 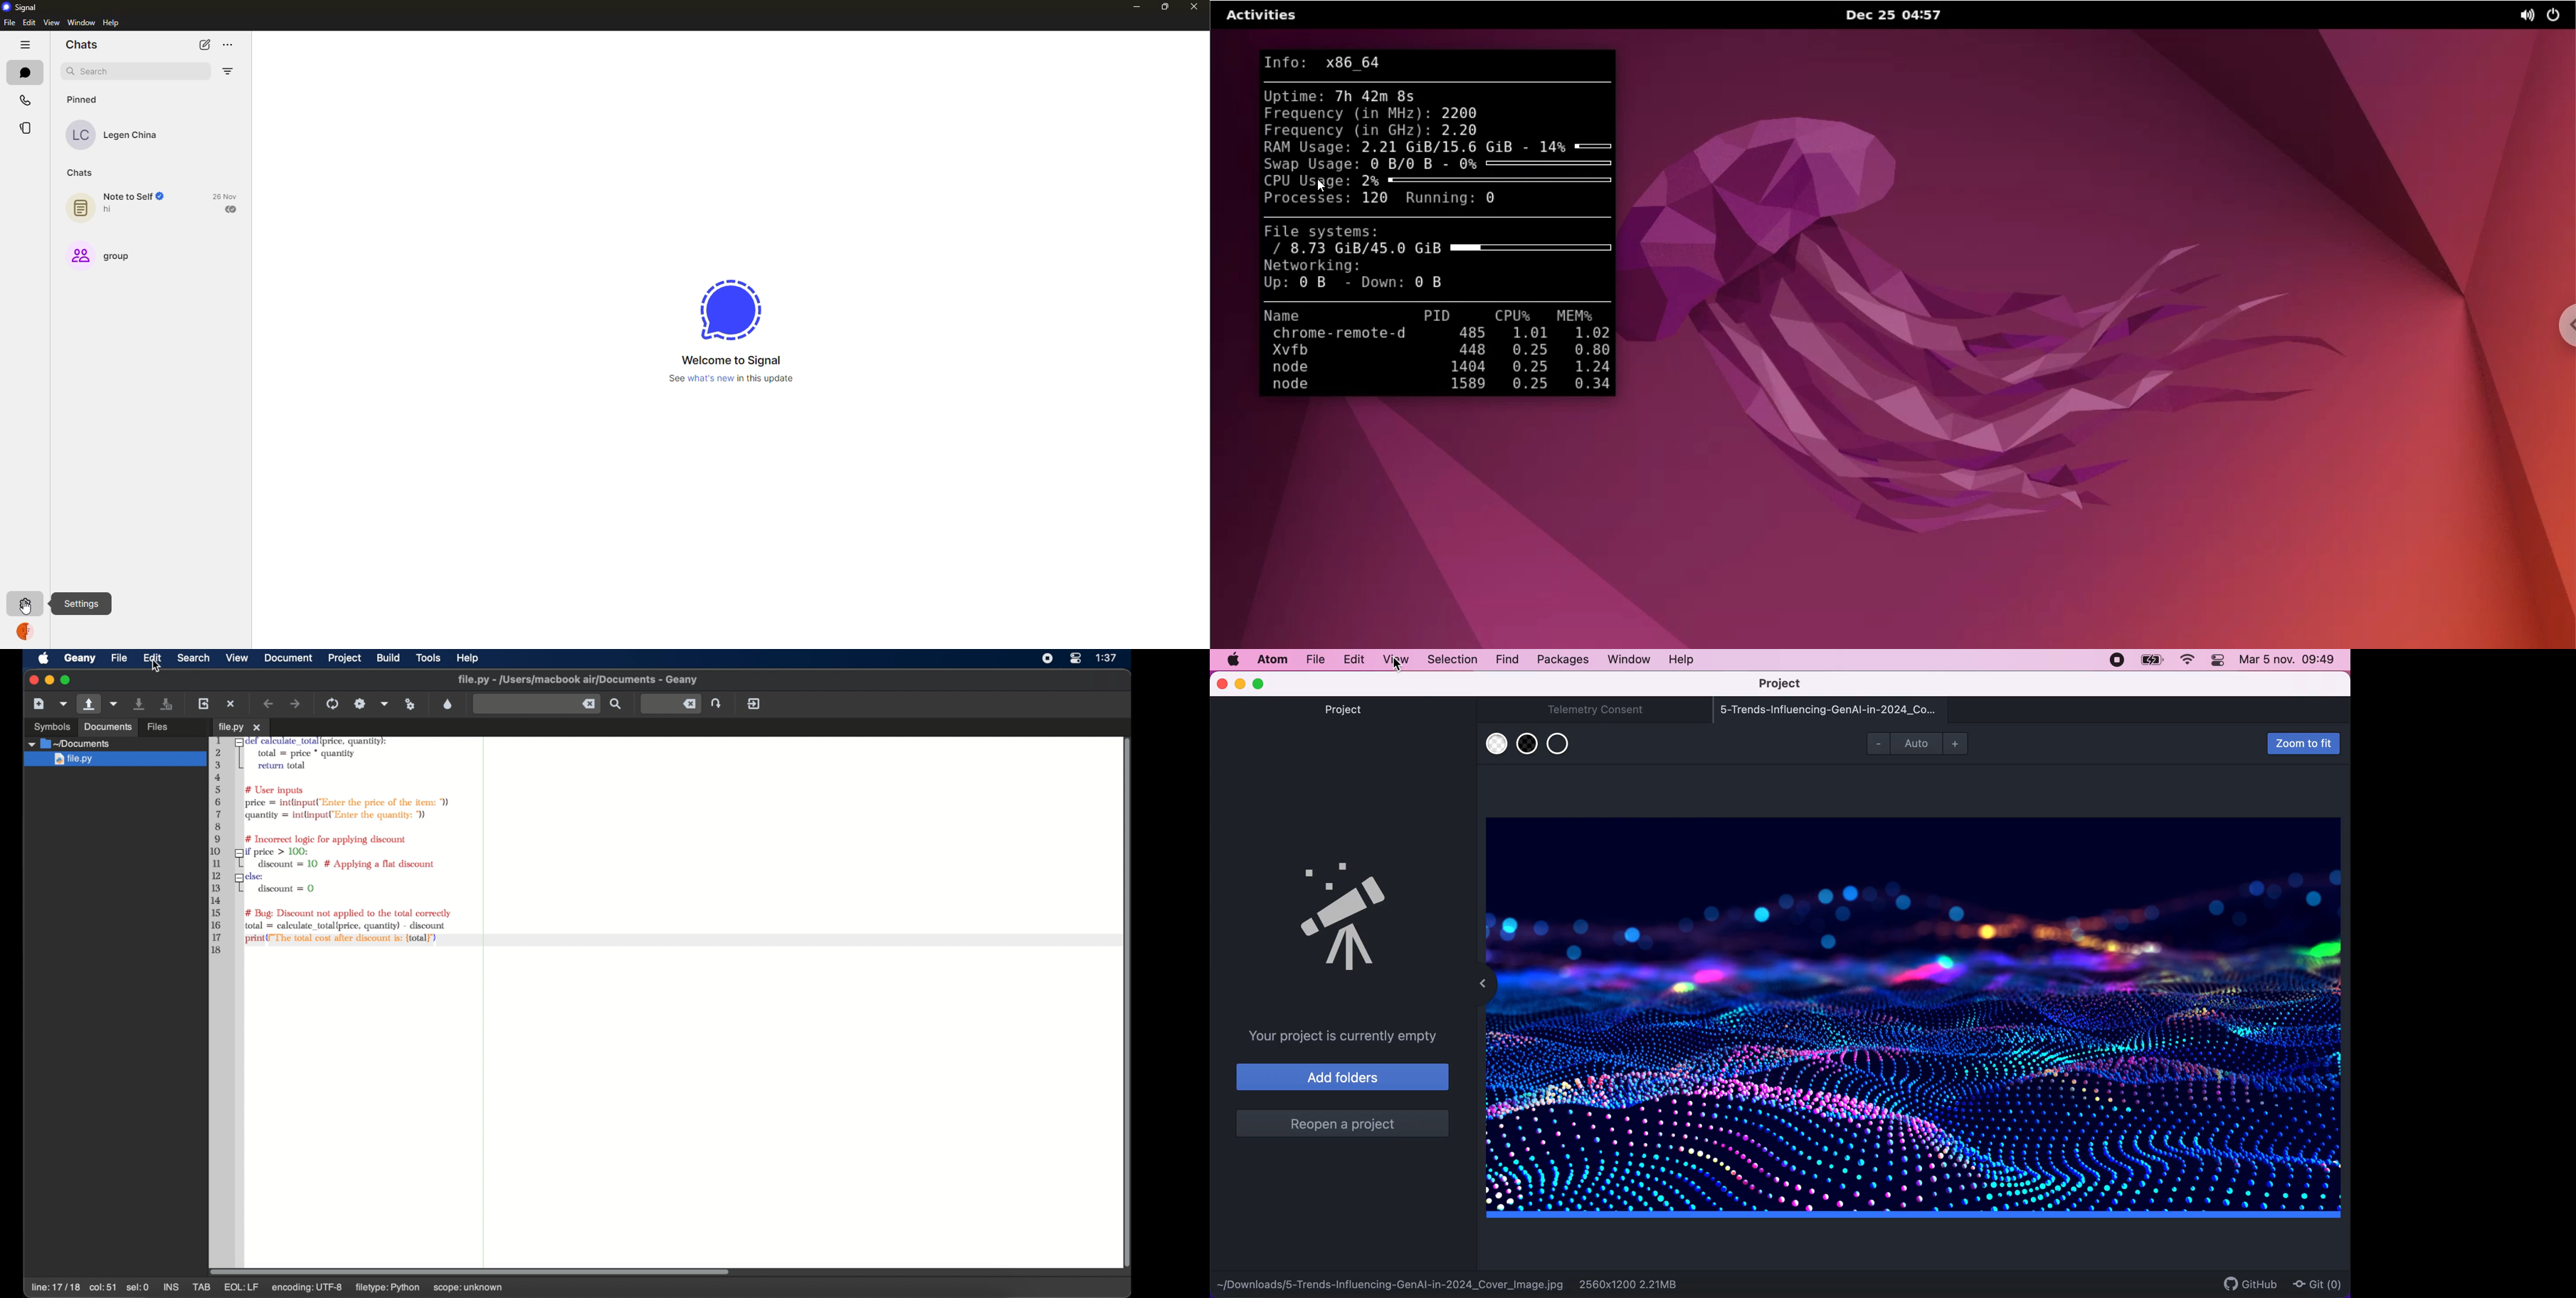 What do you see at coordinates (1489, 181) in the screenshot?
I see `2%` at bounding box center [1489, 181].